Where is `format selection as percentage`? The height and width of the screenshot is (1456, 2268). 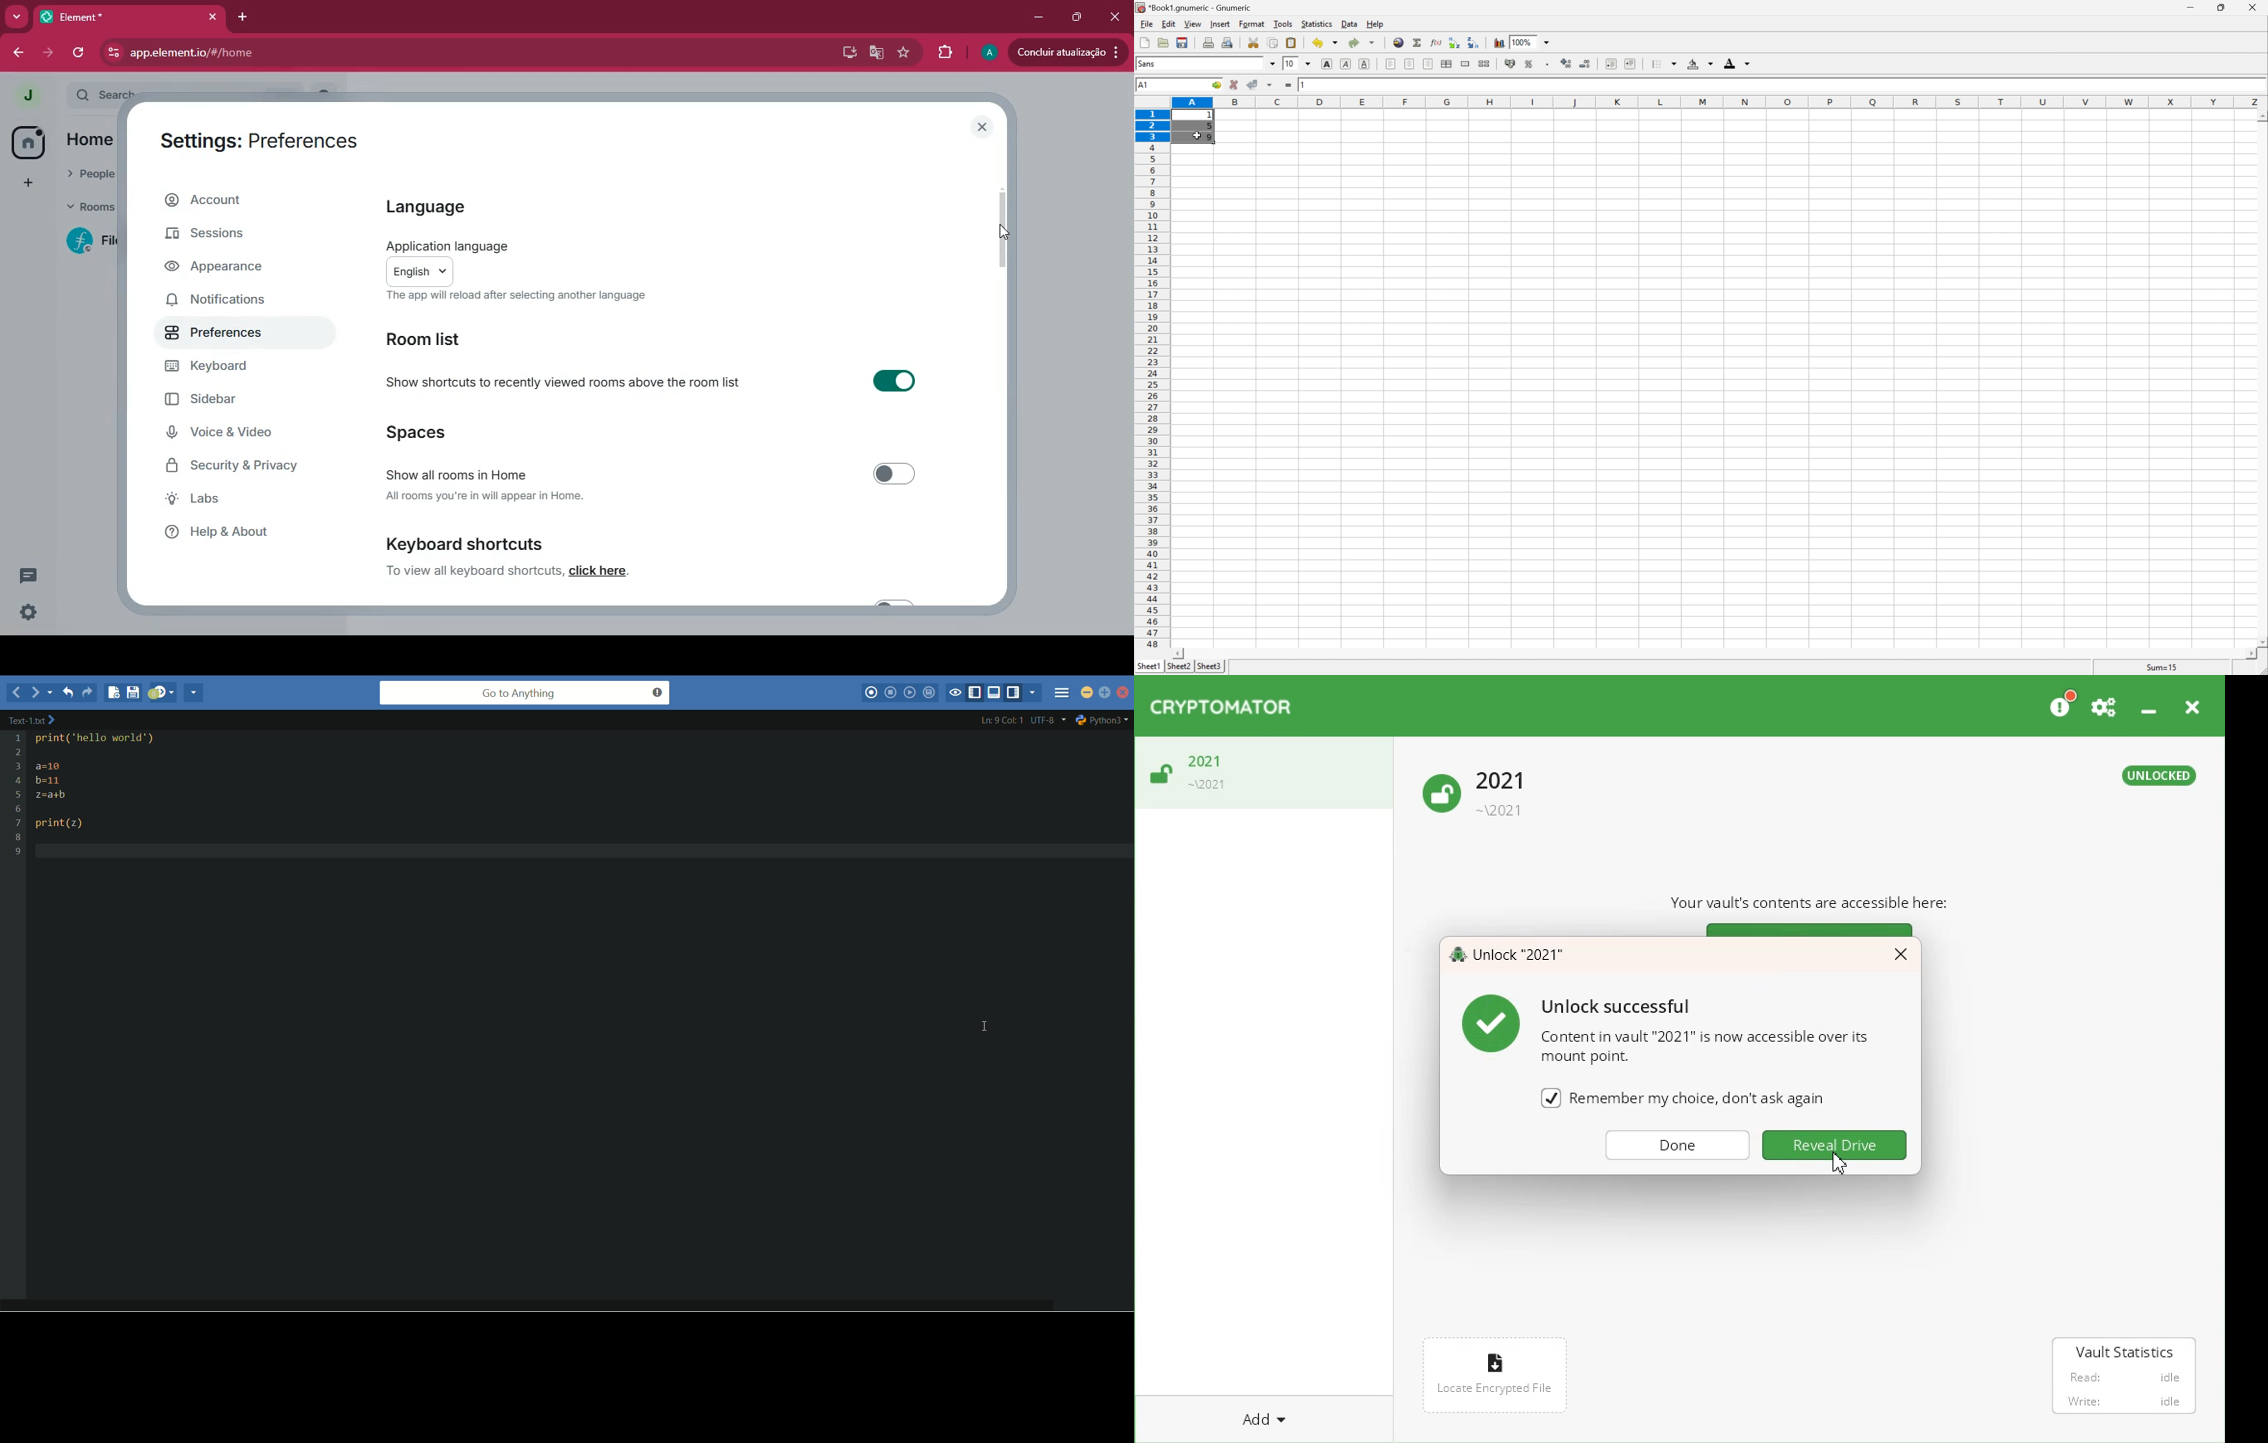 format selection as percentage is located at coordinates (1529, 64).